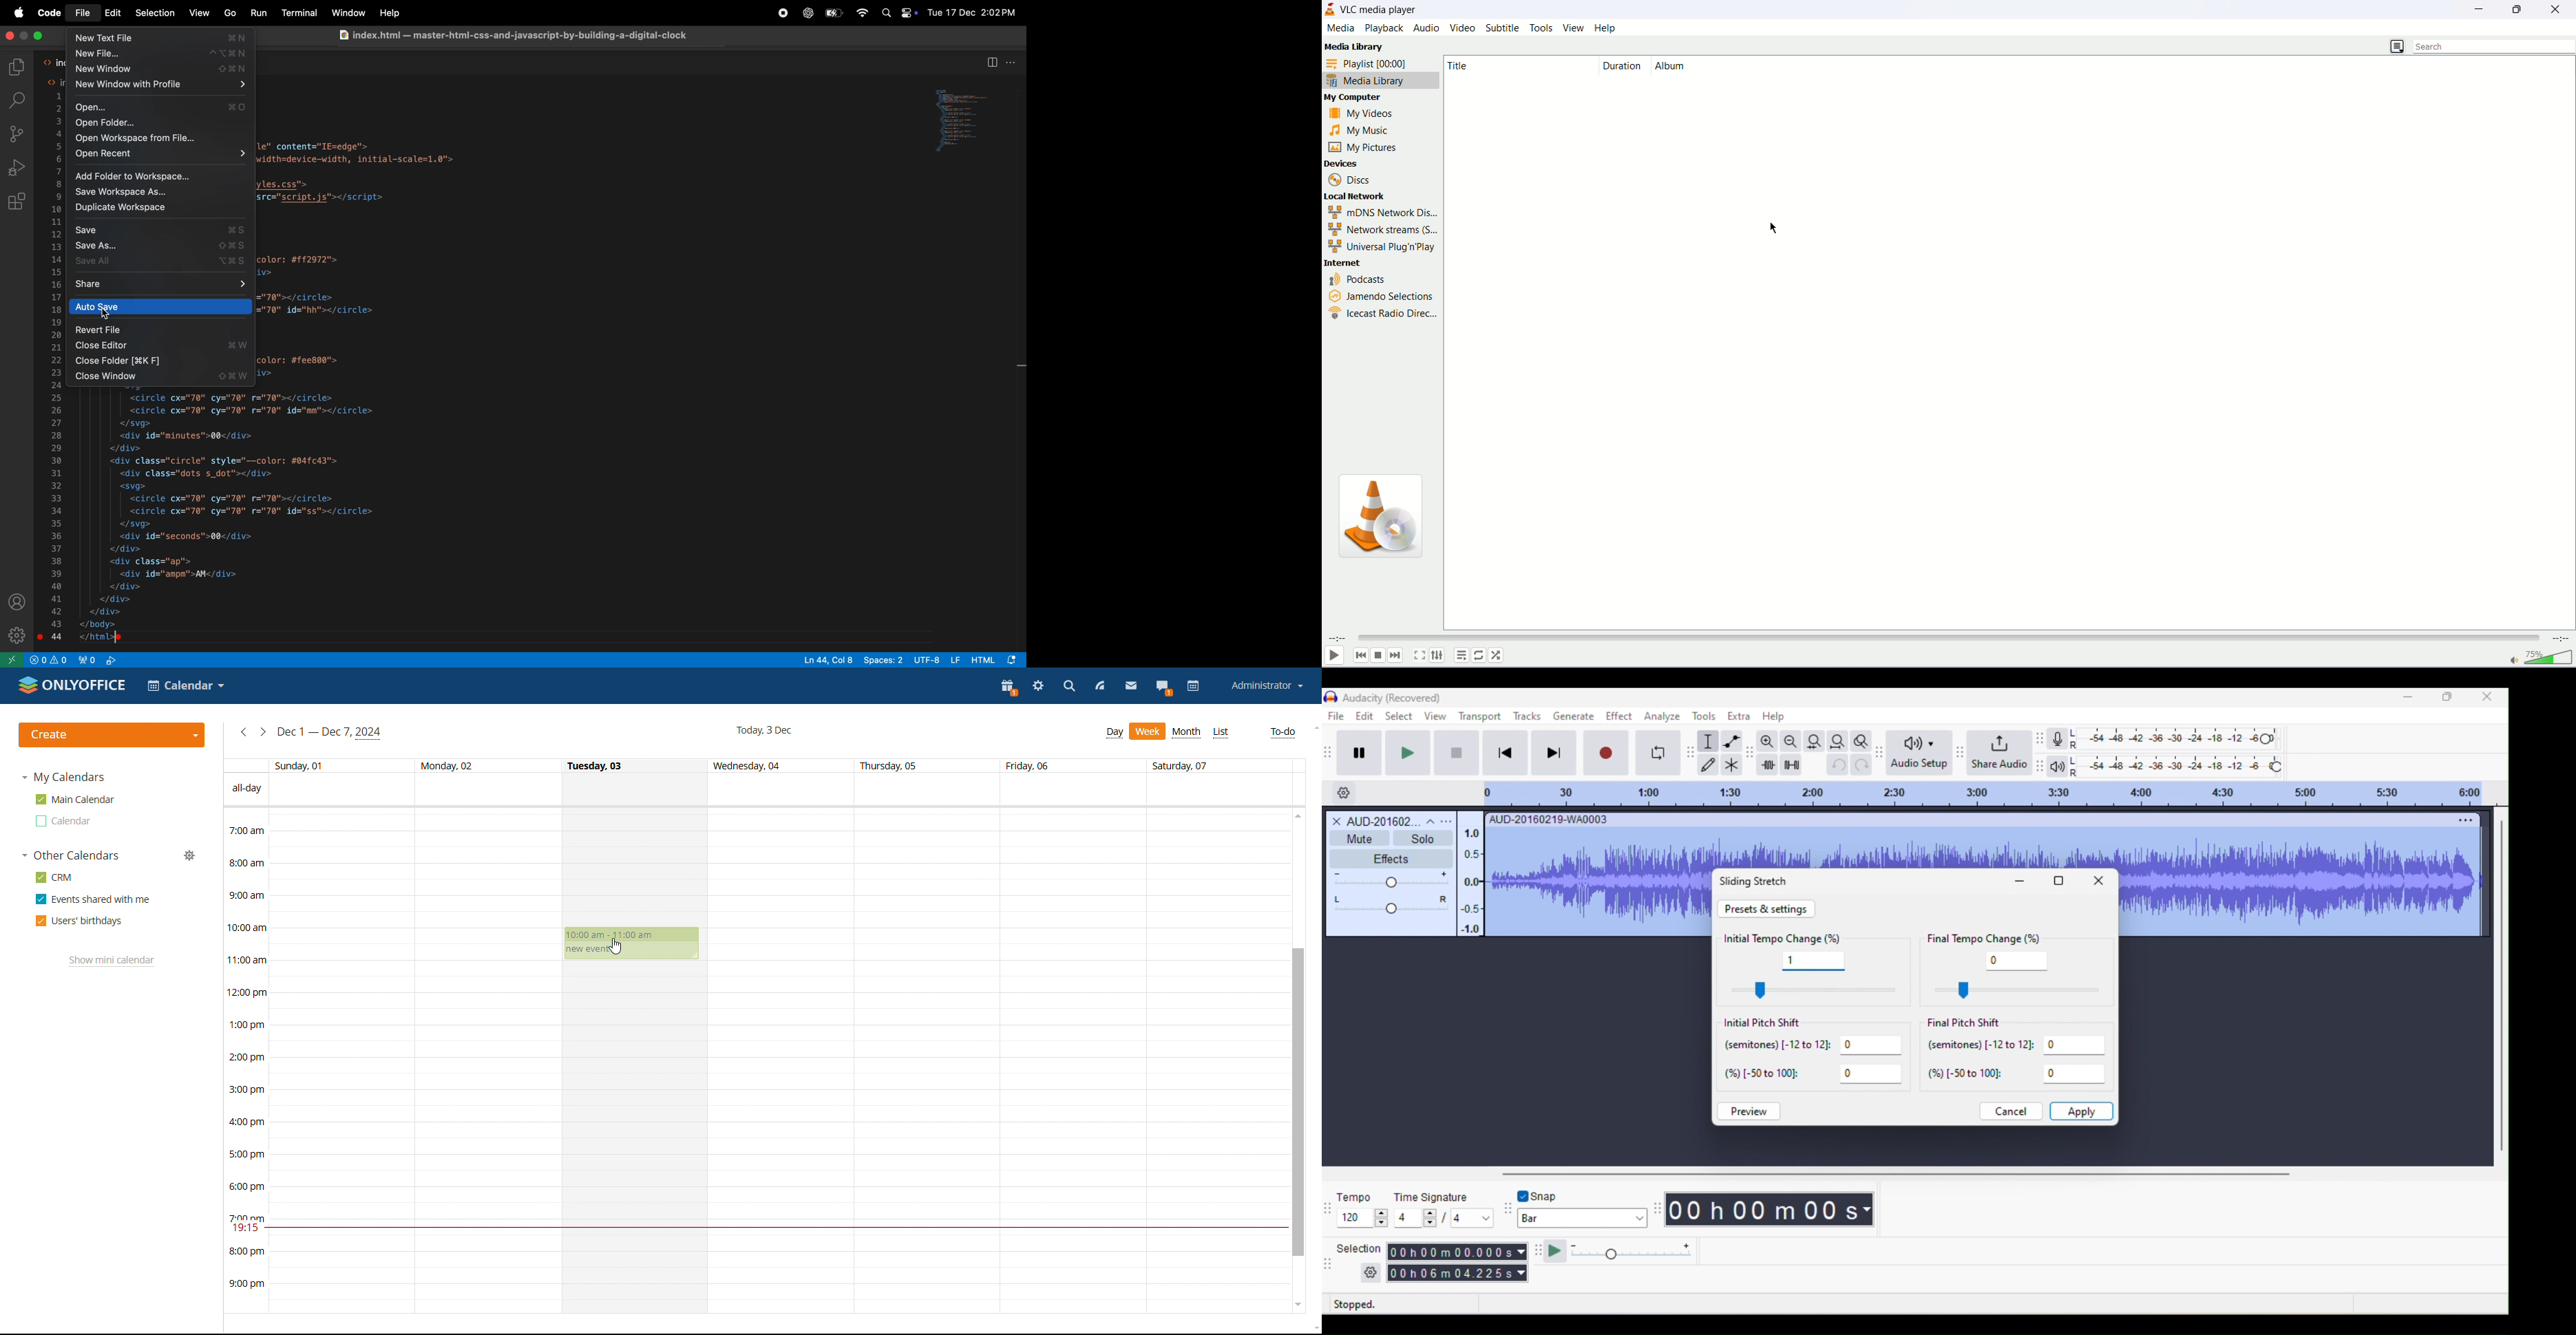  What do you see at coordinates (1993, 938) in the screenshot?
I see `final tempo change` at bounding box center [1993, 938].